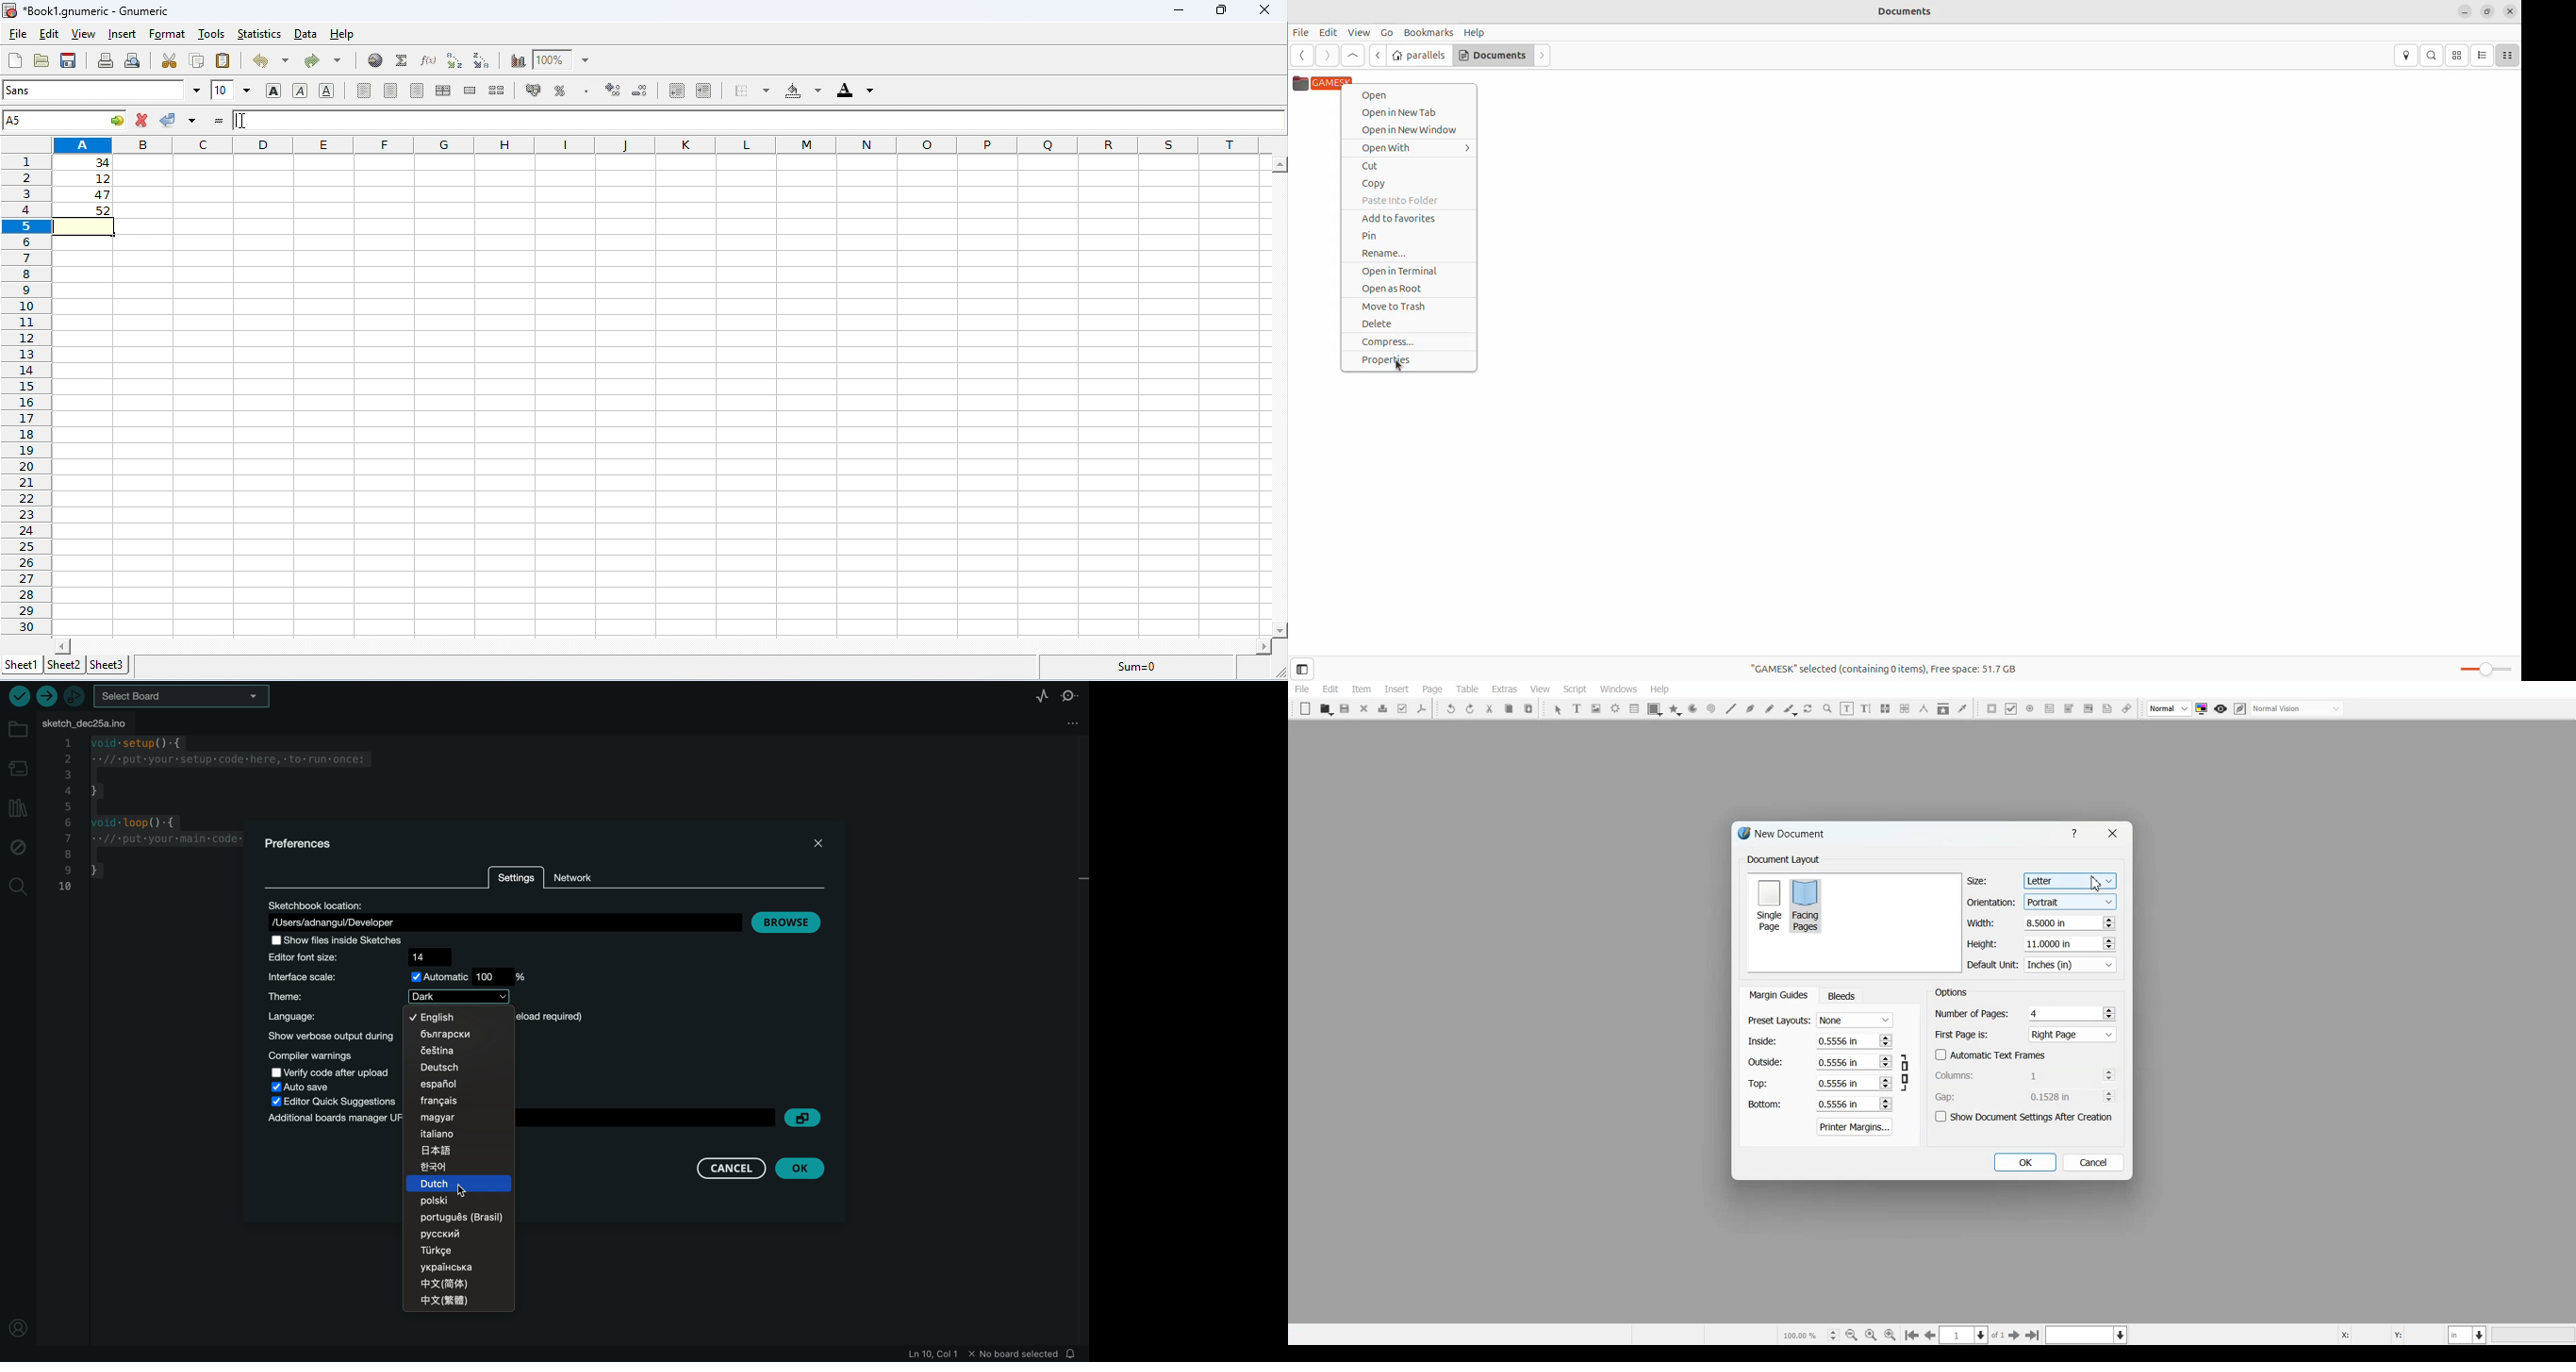  What do you see at coordinates (1973, 1335) in the screenshot?
I see `Select the current page` at bounding box center [1973, 1335].